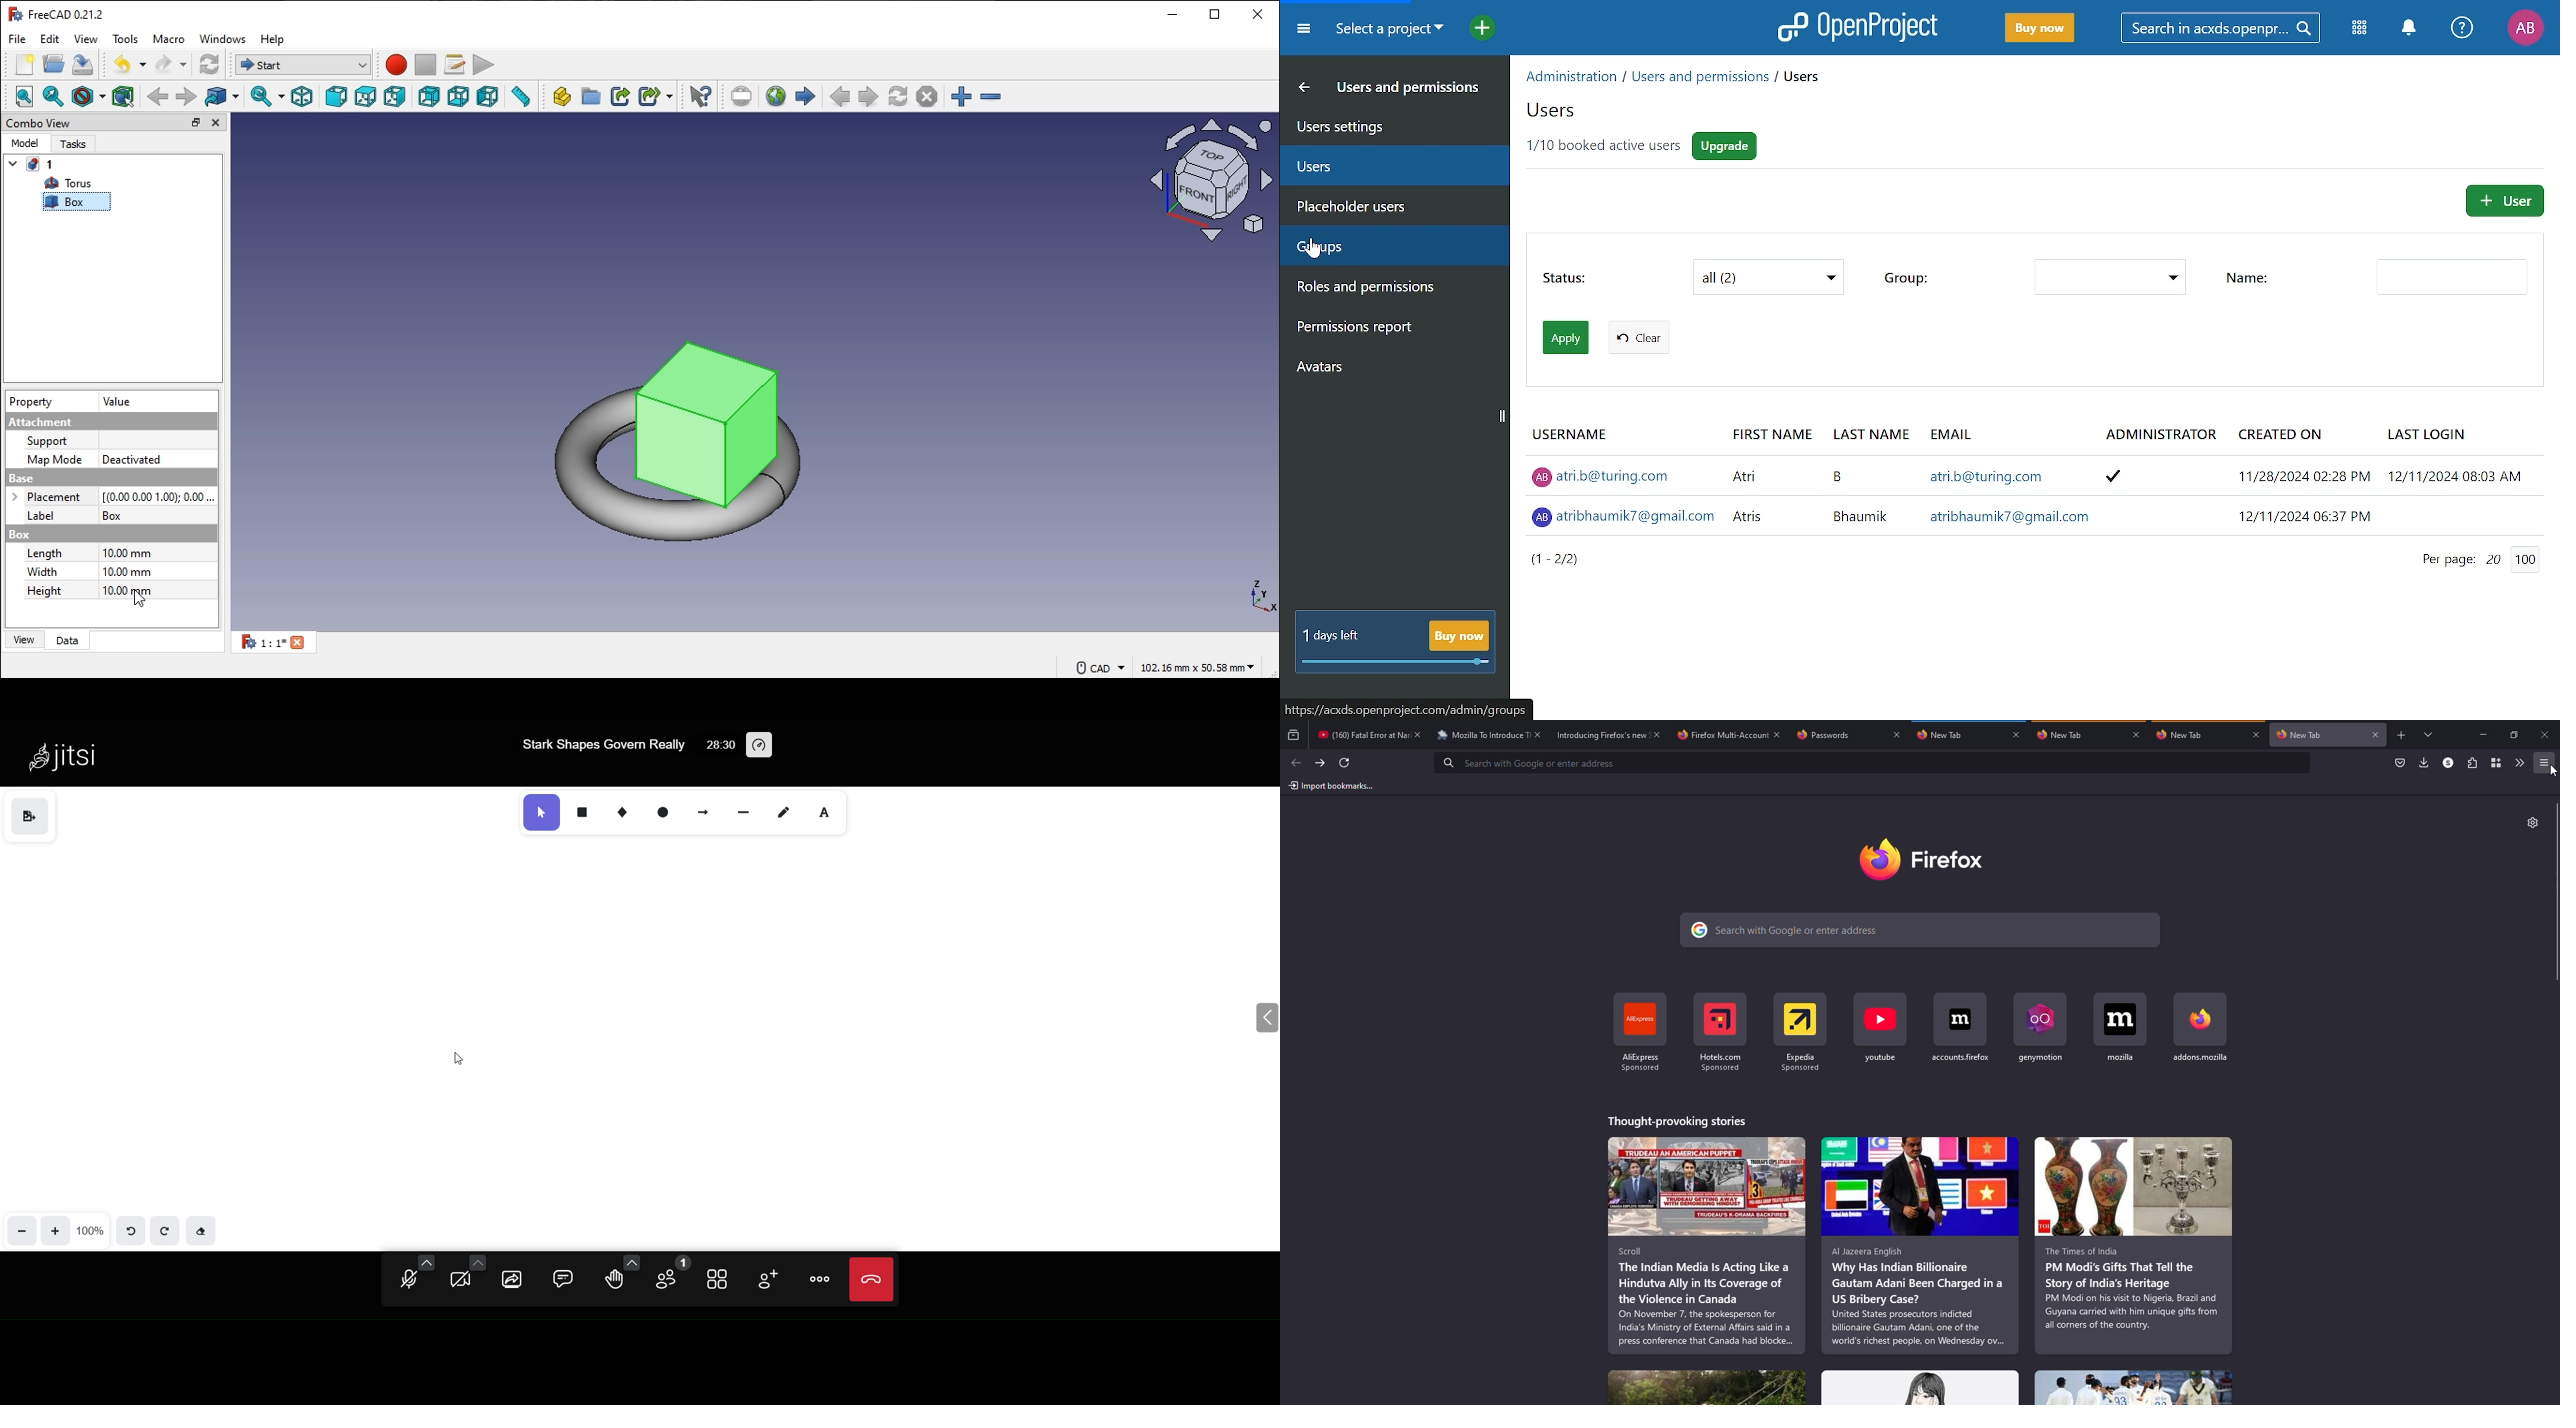 The width and height of the screenshot is (2576, 1428). What do you see at coordinates (1410, 91) in the screenshot?
I see `Users and permissoins` at bounding box center [1410, 91].